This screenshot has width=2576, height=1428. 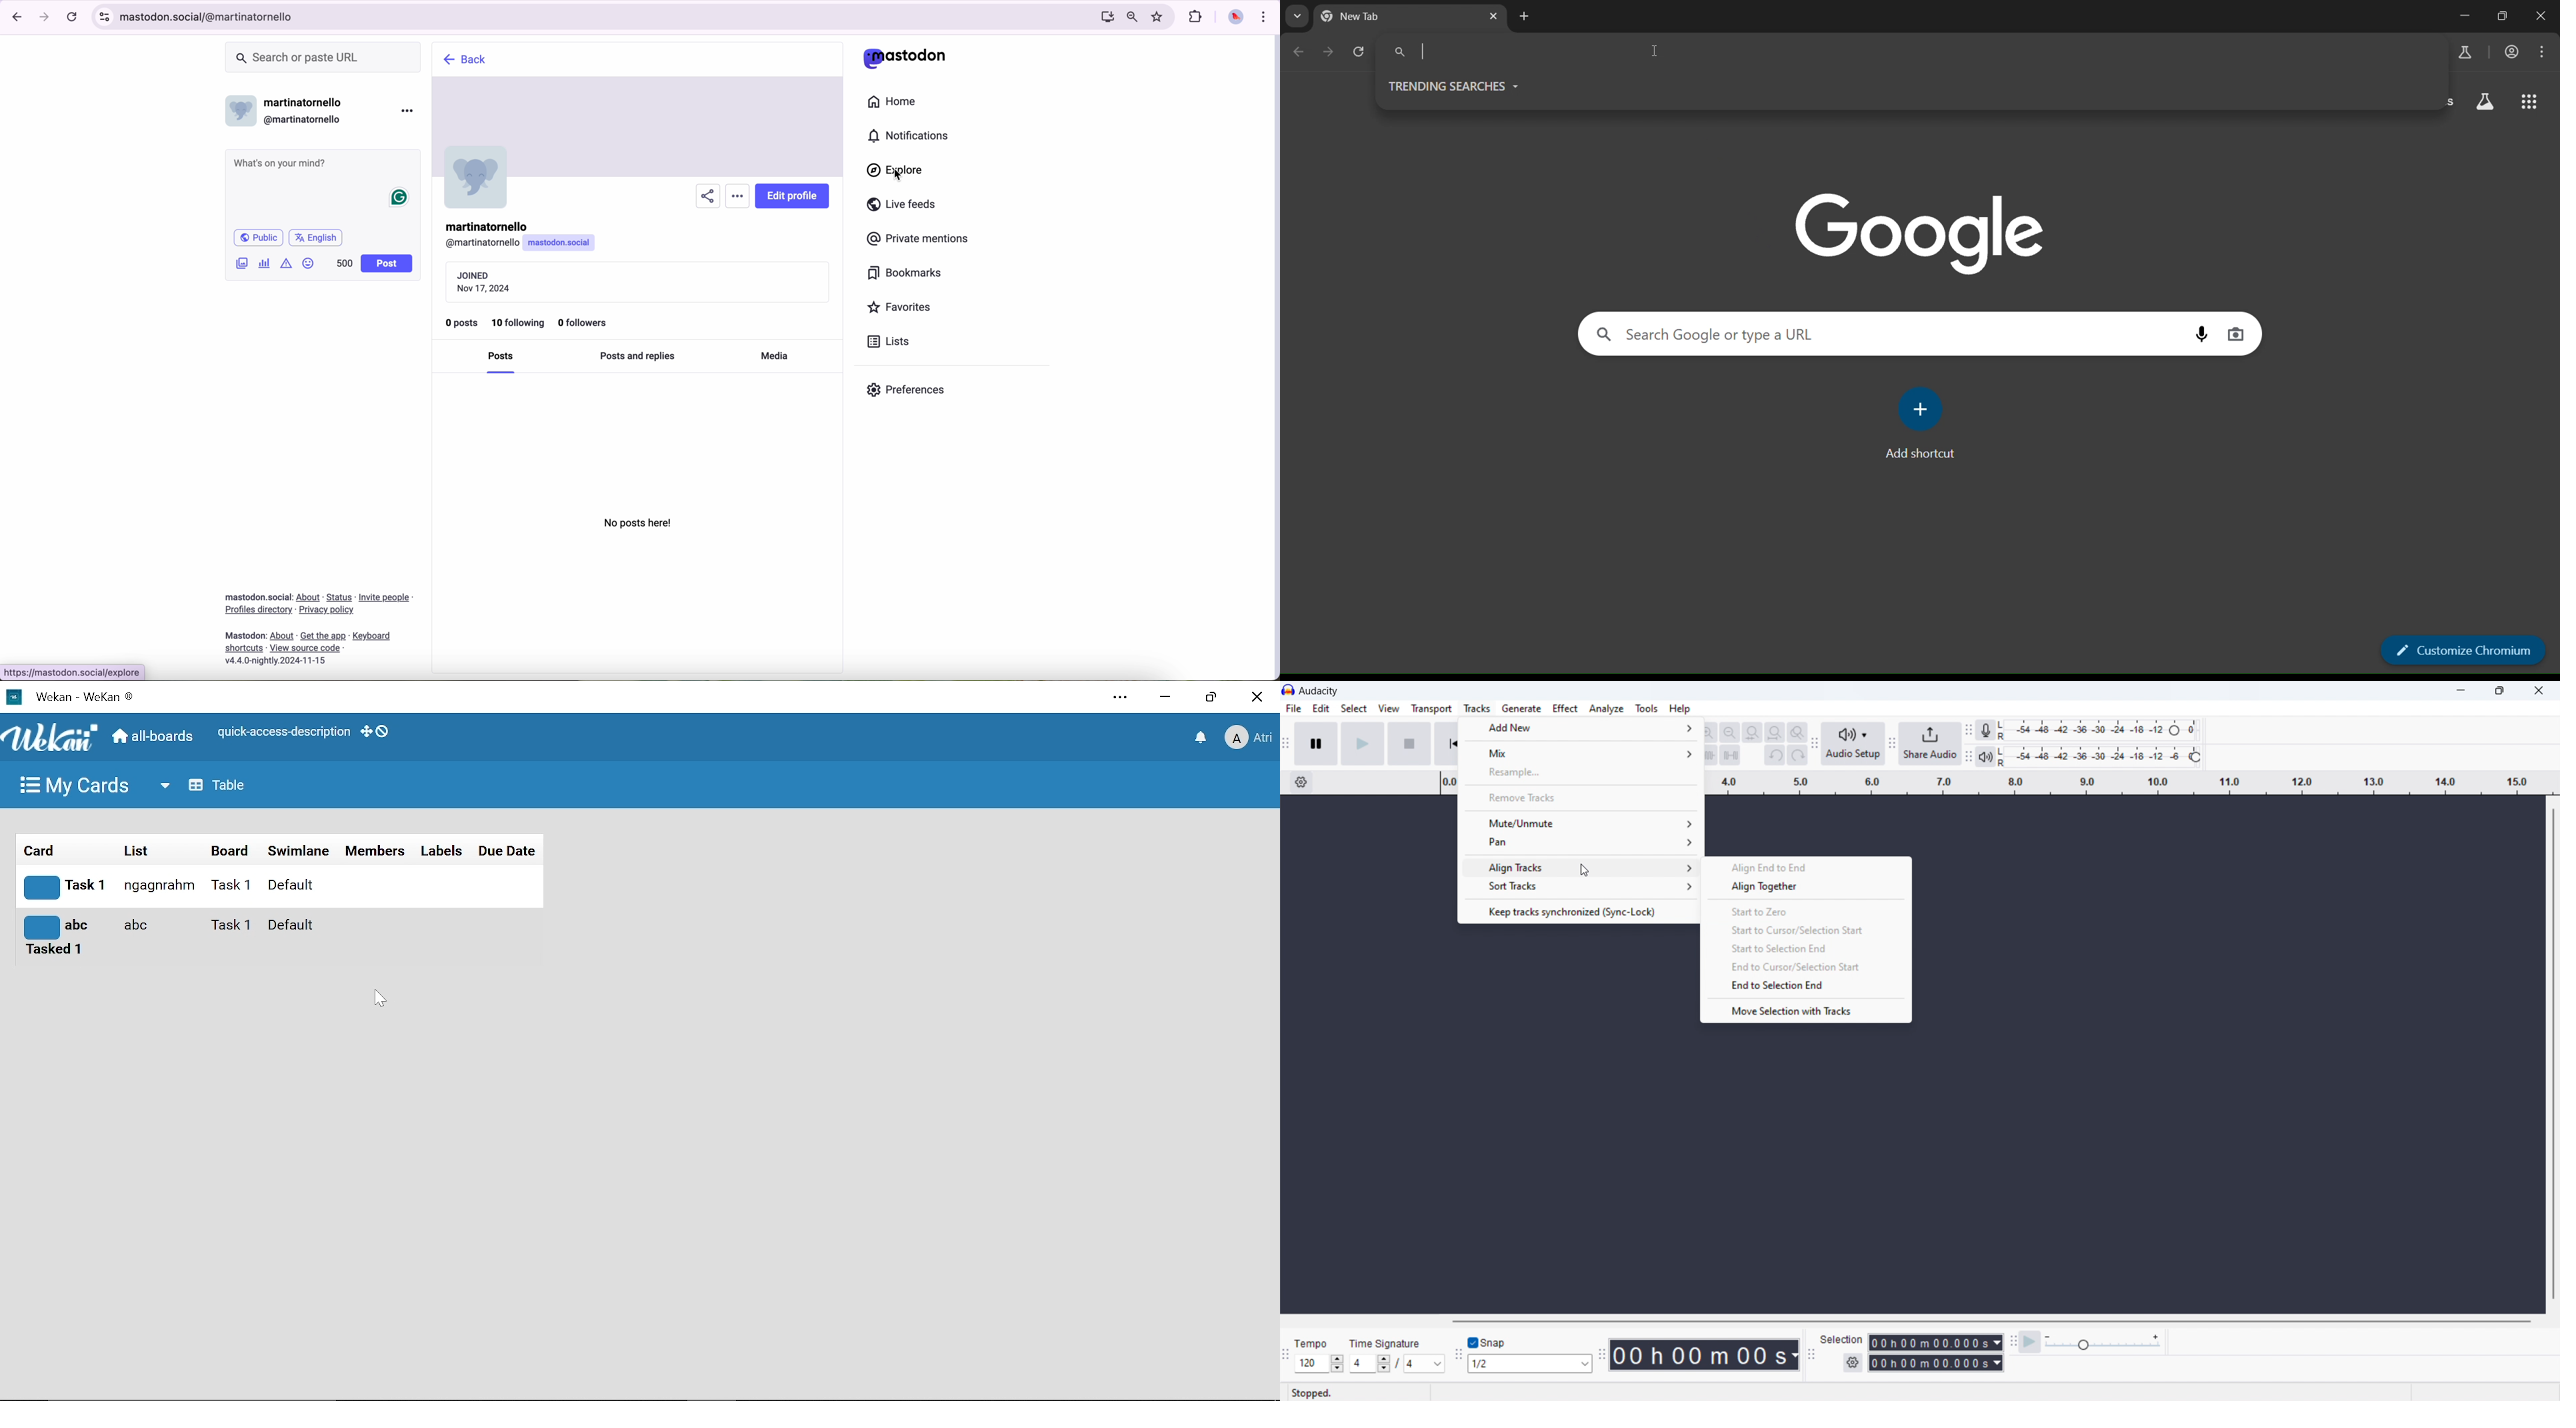 What do you see at coordinates (1708, 755) in the screenshot?
I see `trim audio outside selection` at bounding box center [1708, 755].